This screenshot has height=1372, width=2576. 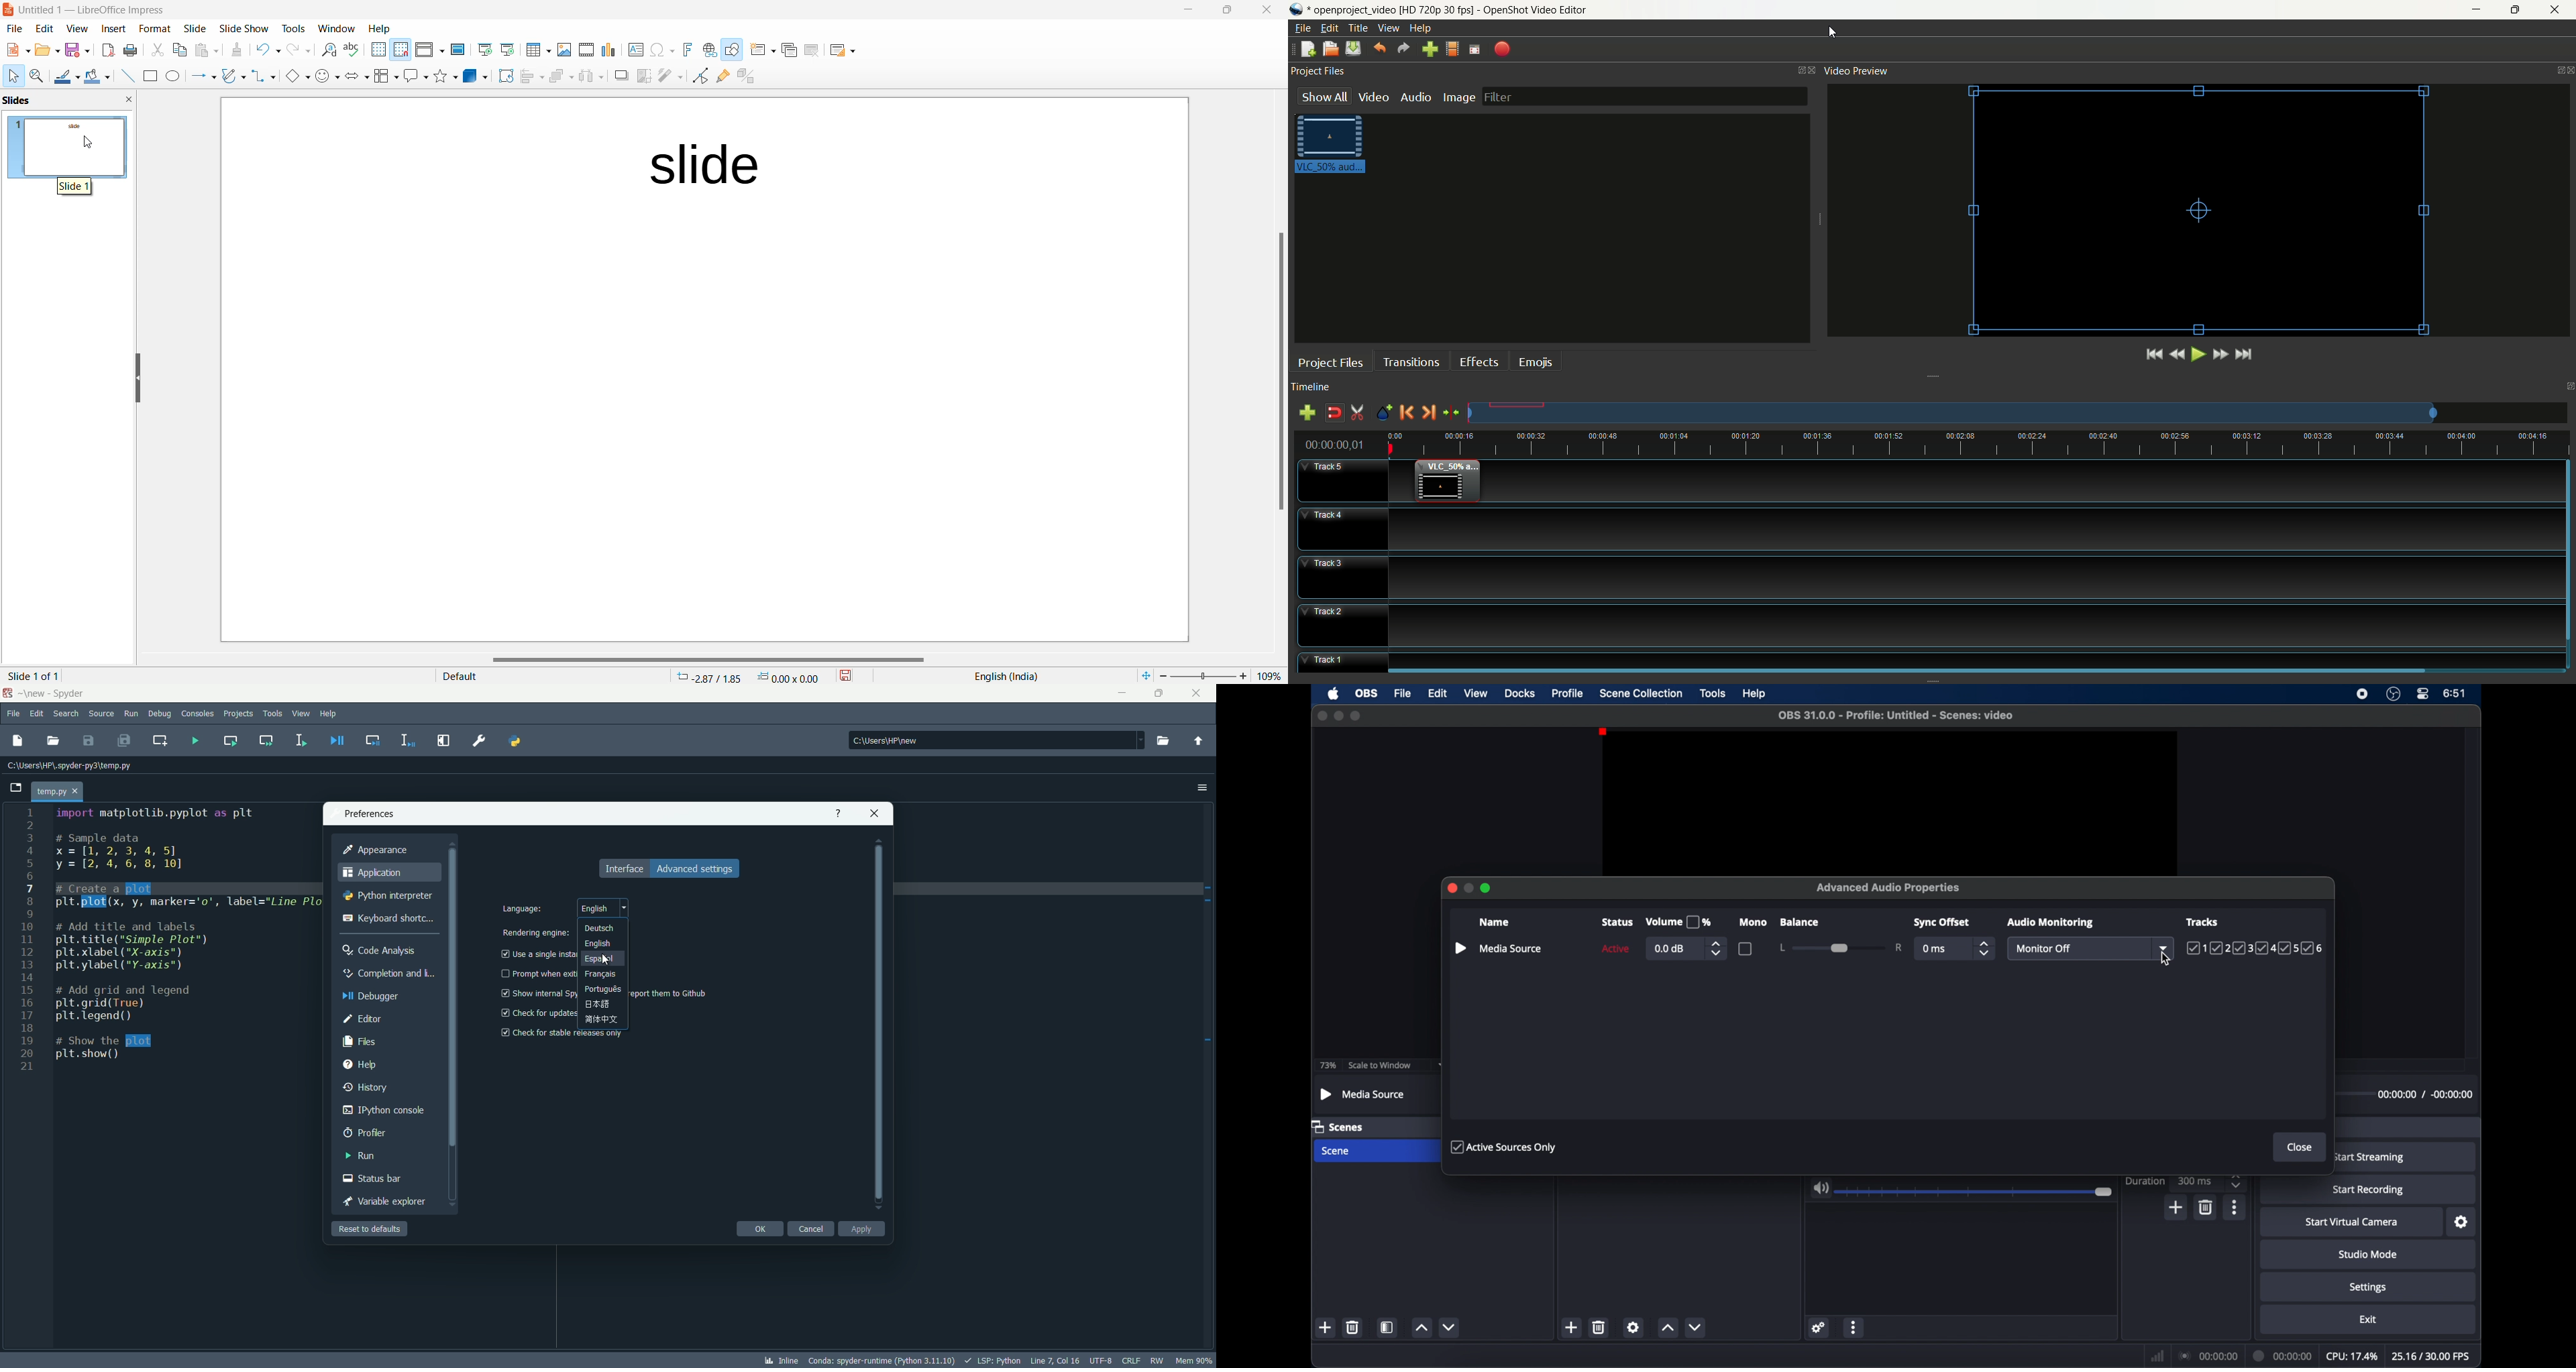 I want to click on pythonpath manager, so click(x=514, y=740).